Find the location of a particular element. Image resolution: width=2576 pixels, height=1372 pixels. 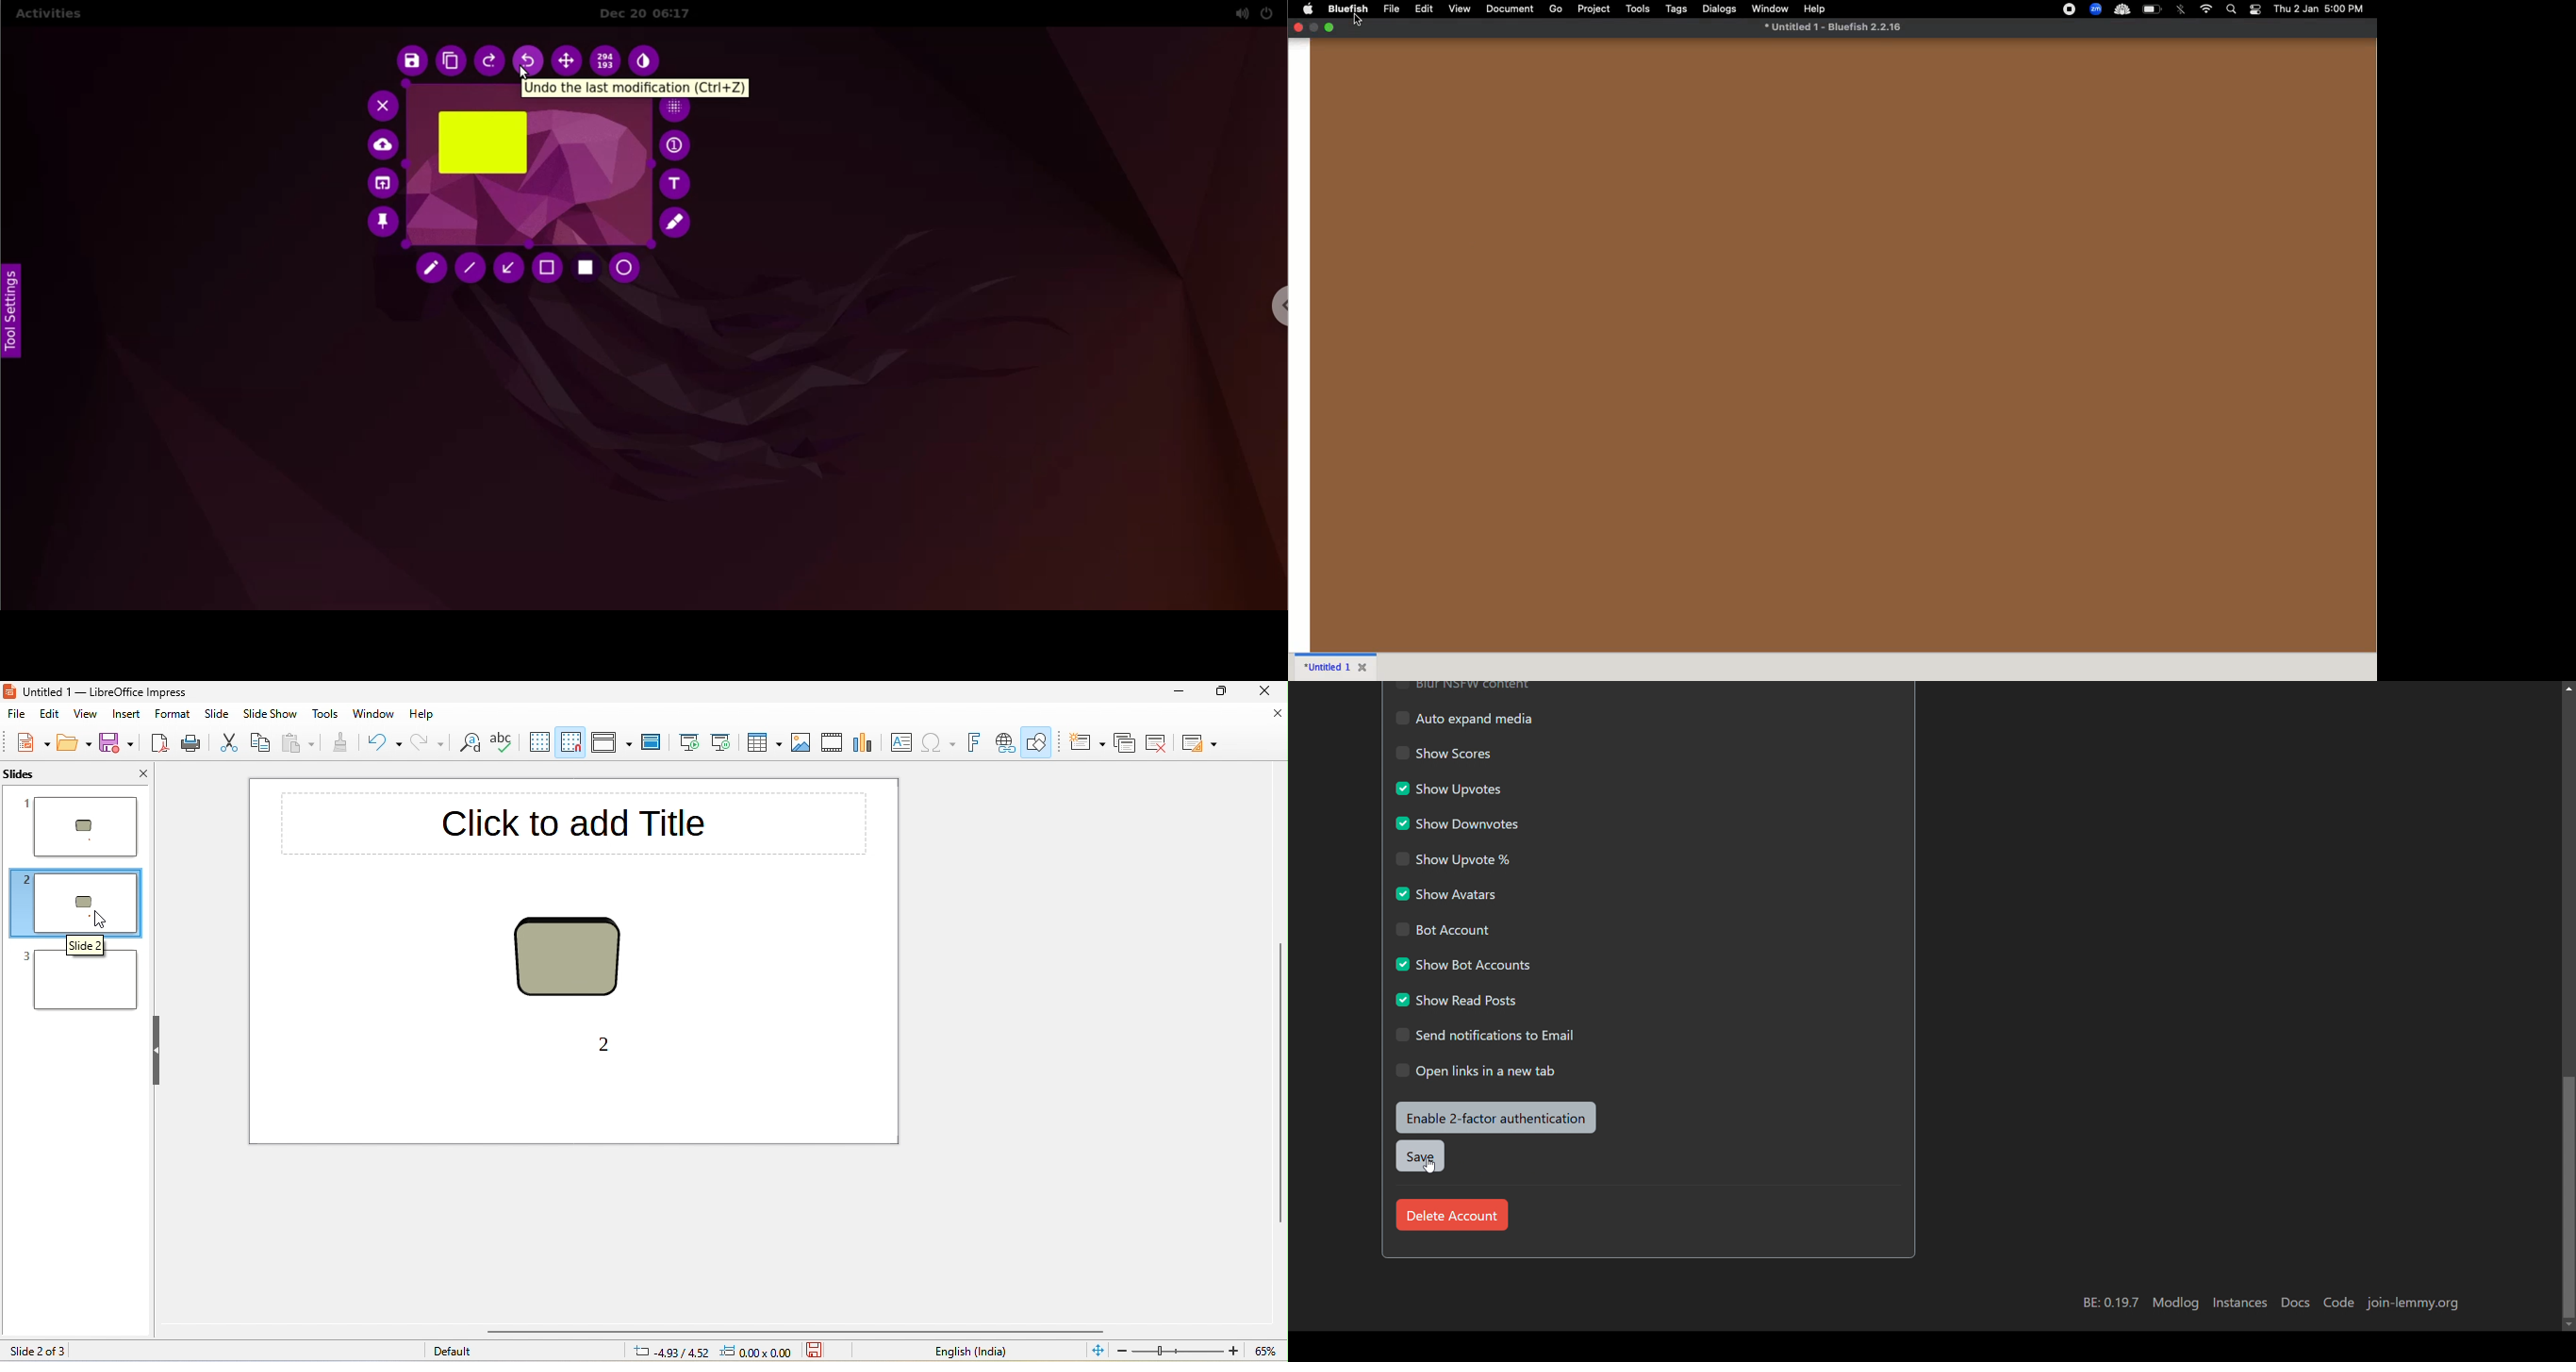

apple is located at coordinates (1307, 8).